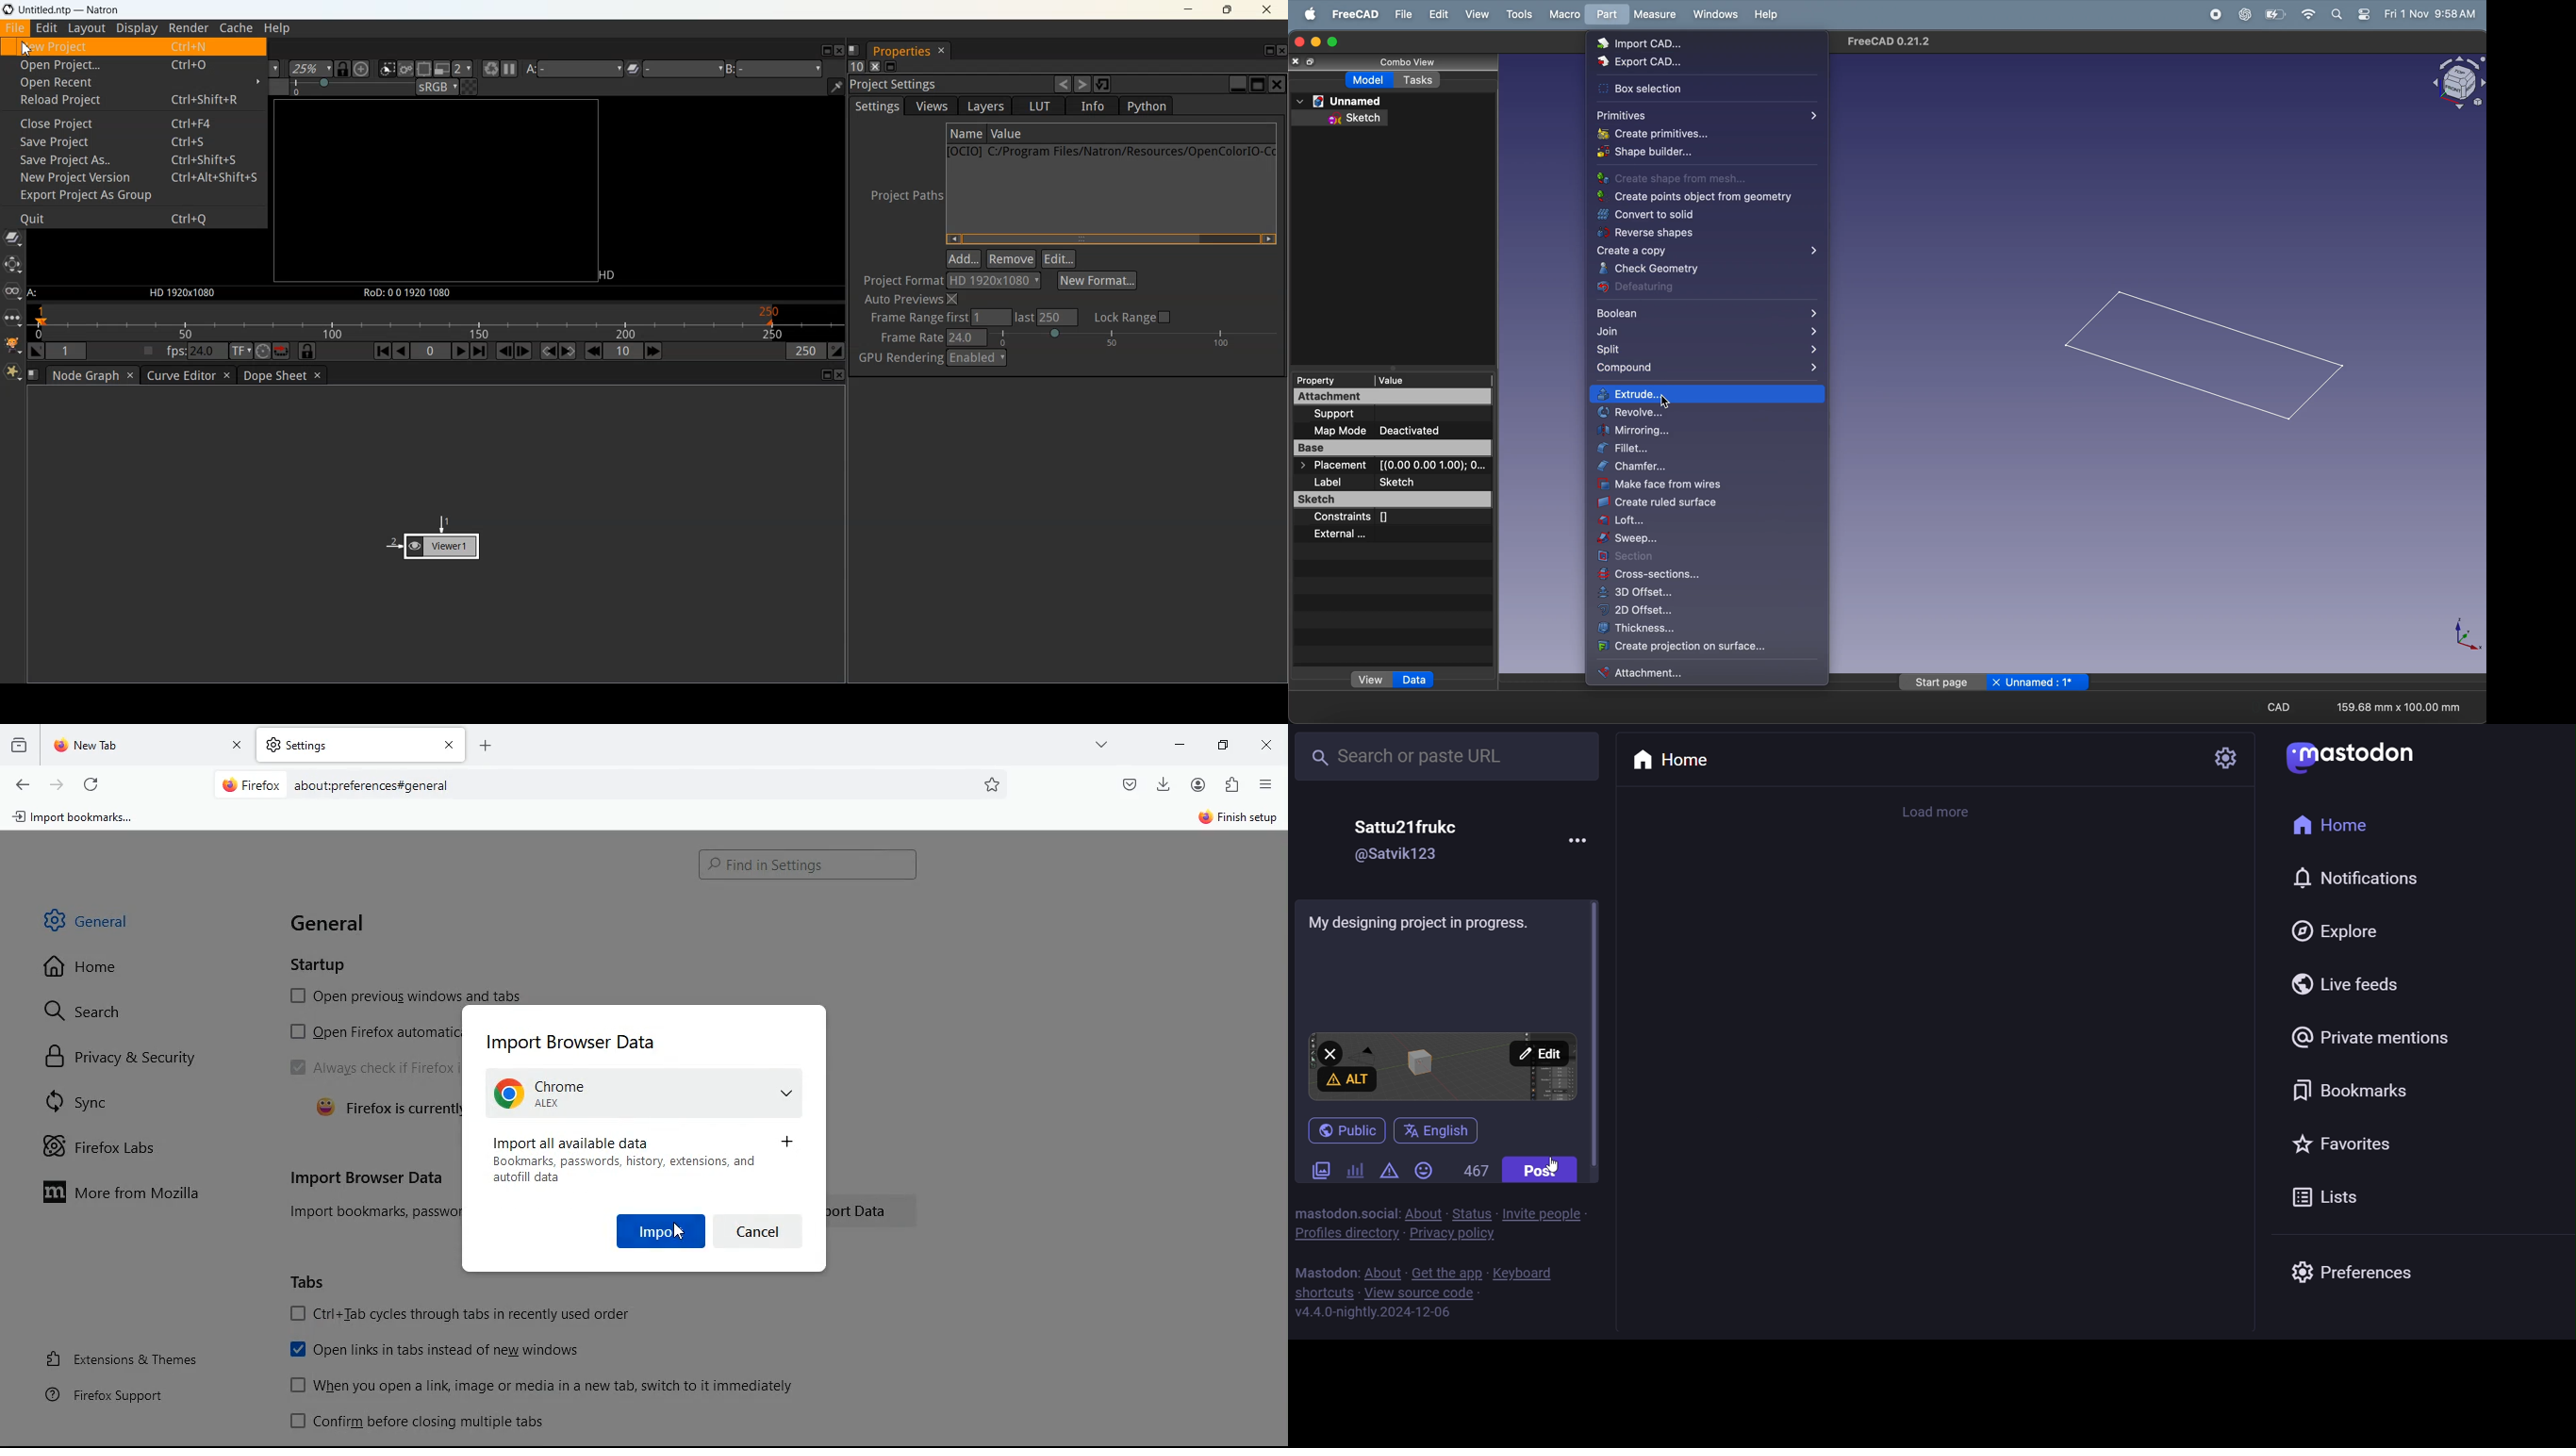  I want to click on source code, so click(1420, 1295).